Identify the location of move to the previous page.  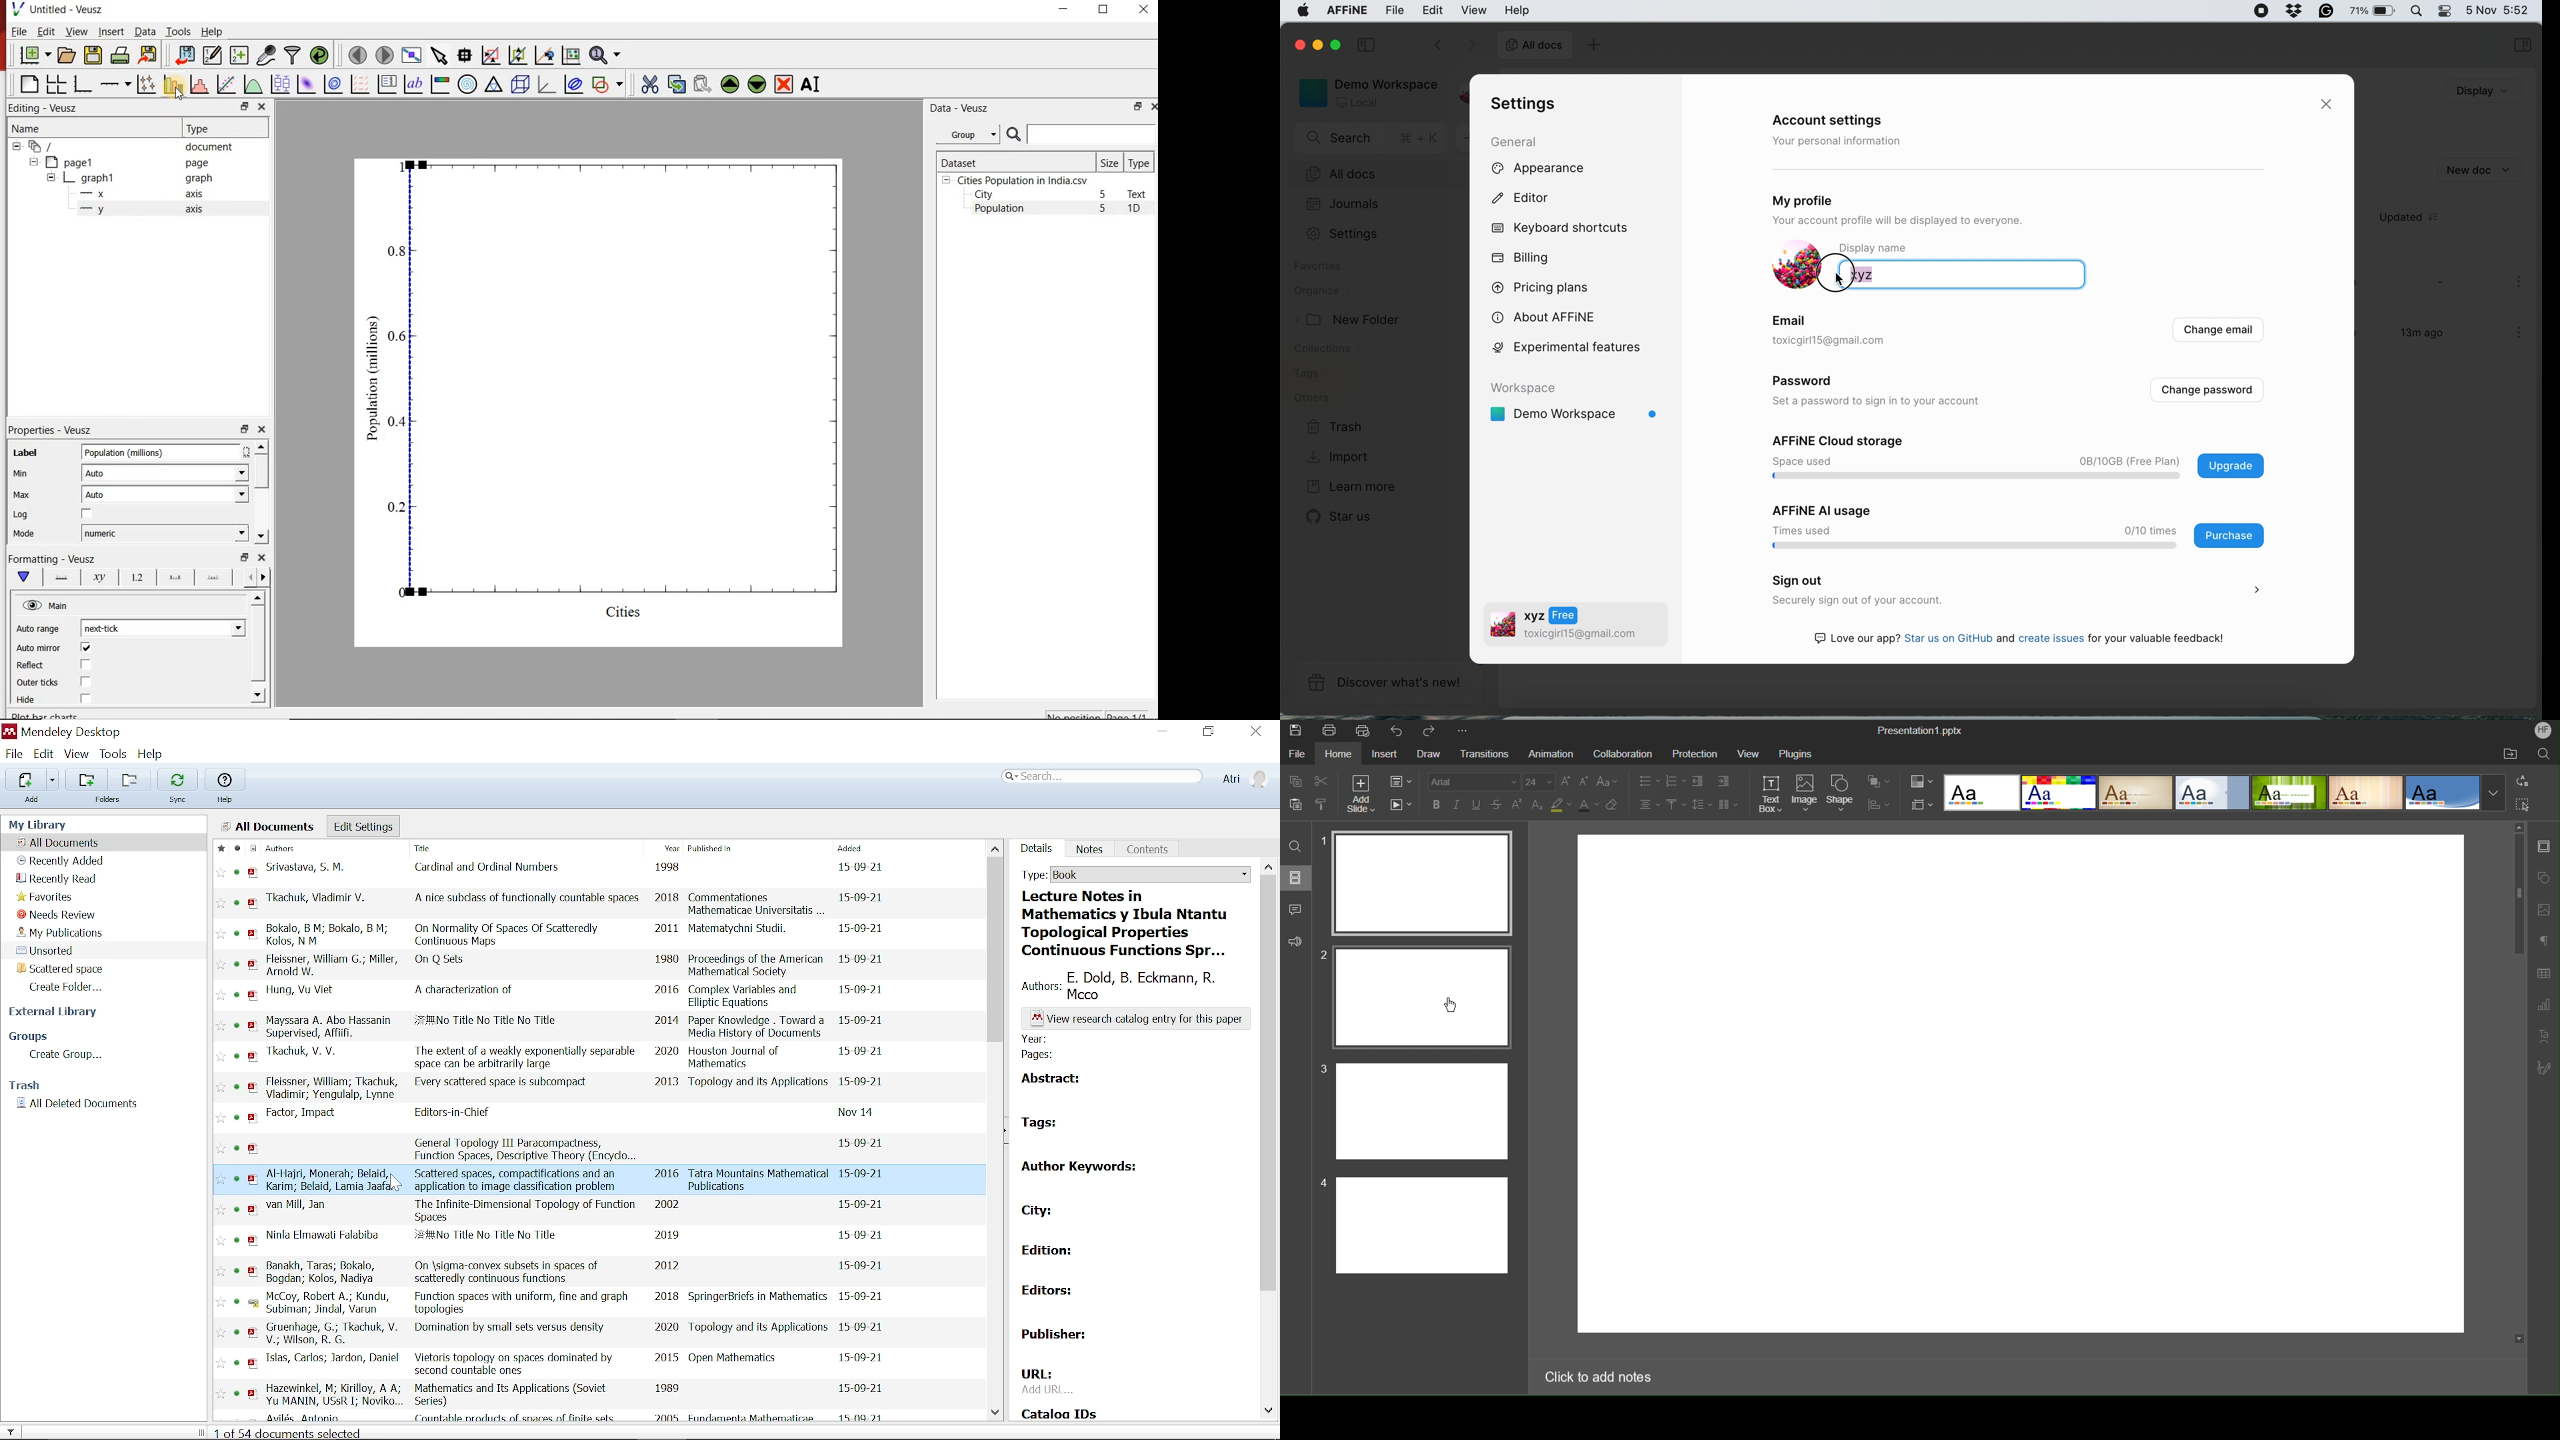
(356, 54).